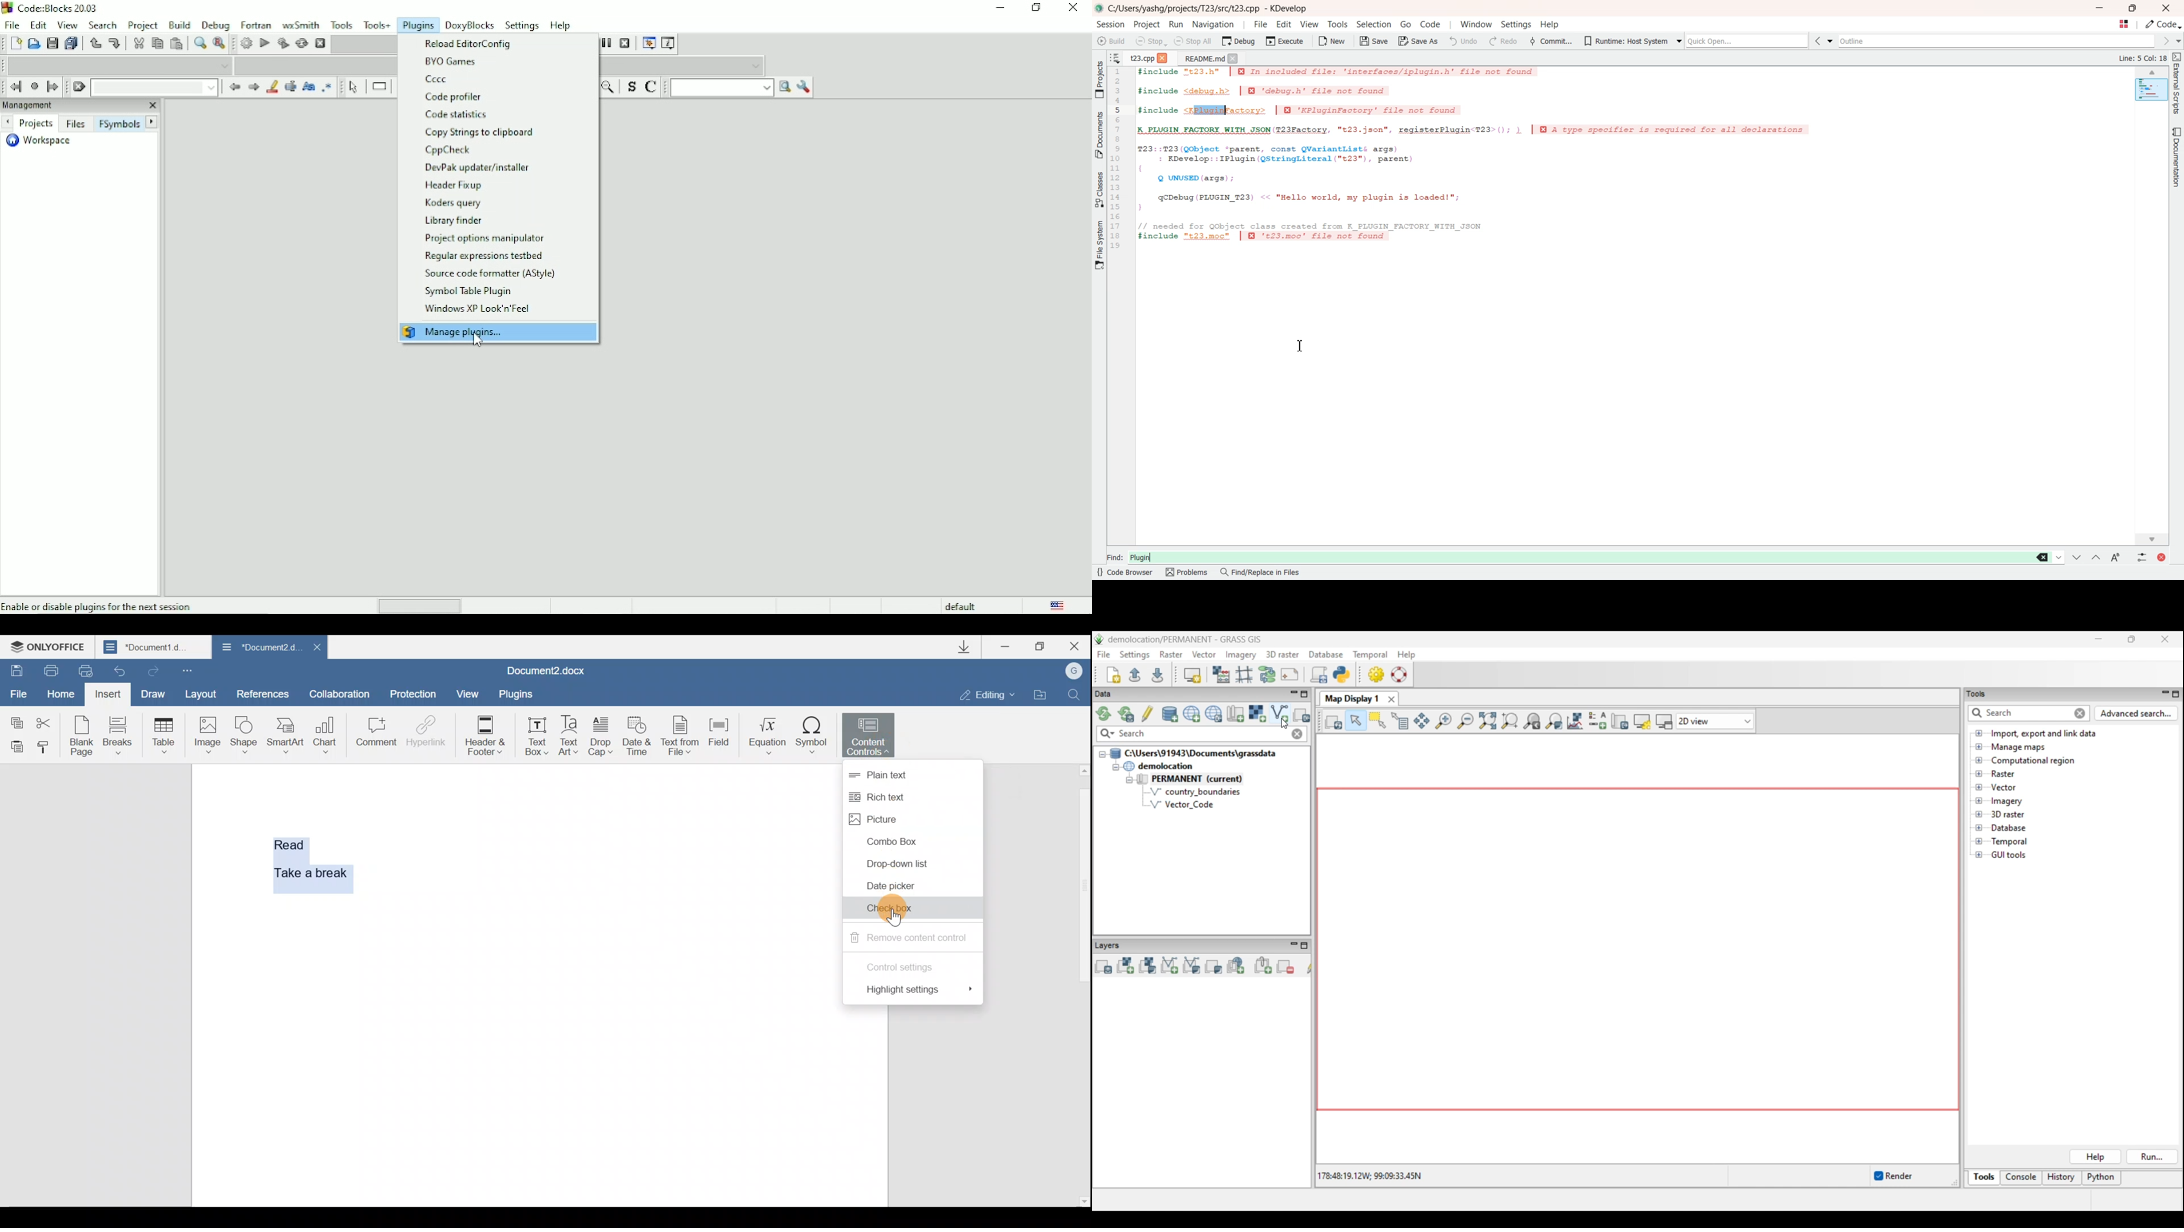 This screenshot has height=1232, width=2184. What do you see at coordinates (155, 648) in the screenshot?
I see `*Document1.d...` at bounding box center [155, 648].